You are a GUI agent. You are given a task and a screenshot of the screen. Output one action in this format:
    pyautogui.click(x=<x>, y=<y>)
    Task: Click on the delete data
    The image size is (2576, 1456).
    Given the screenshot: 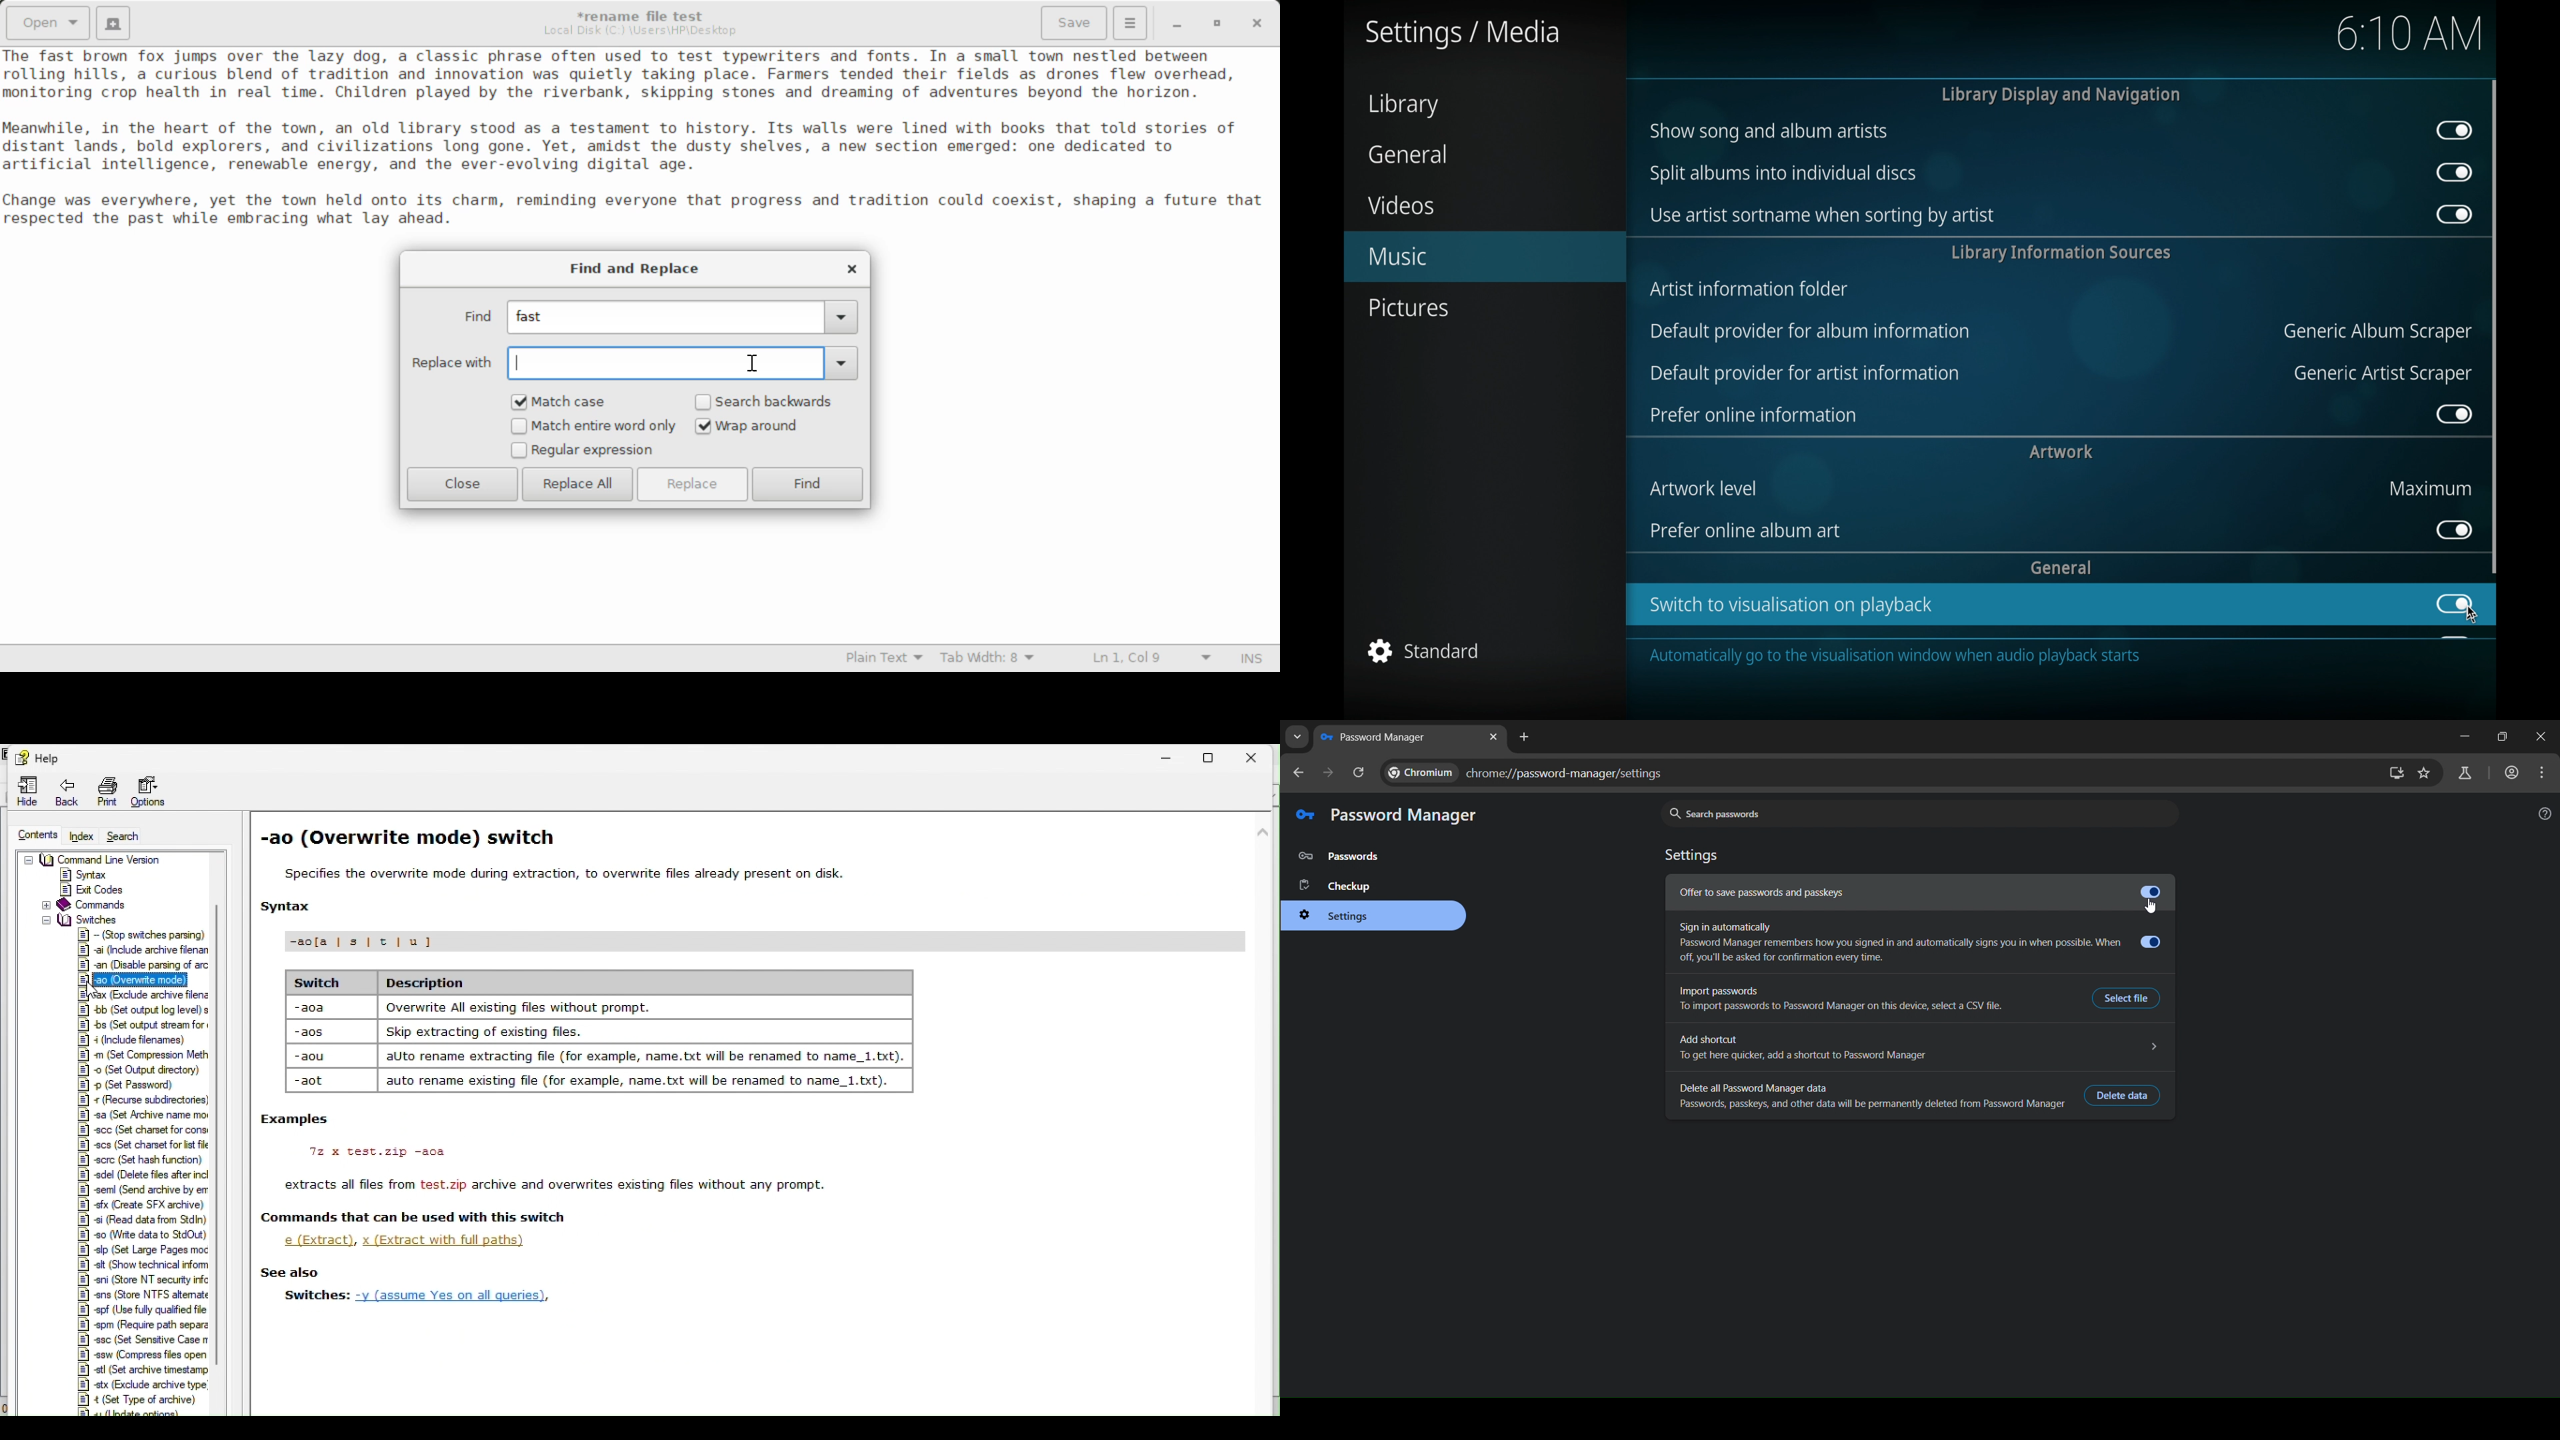 What is the action you would take?
    pyautogui.click(x=2123, y=1097)
    